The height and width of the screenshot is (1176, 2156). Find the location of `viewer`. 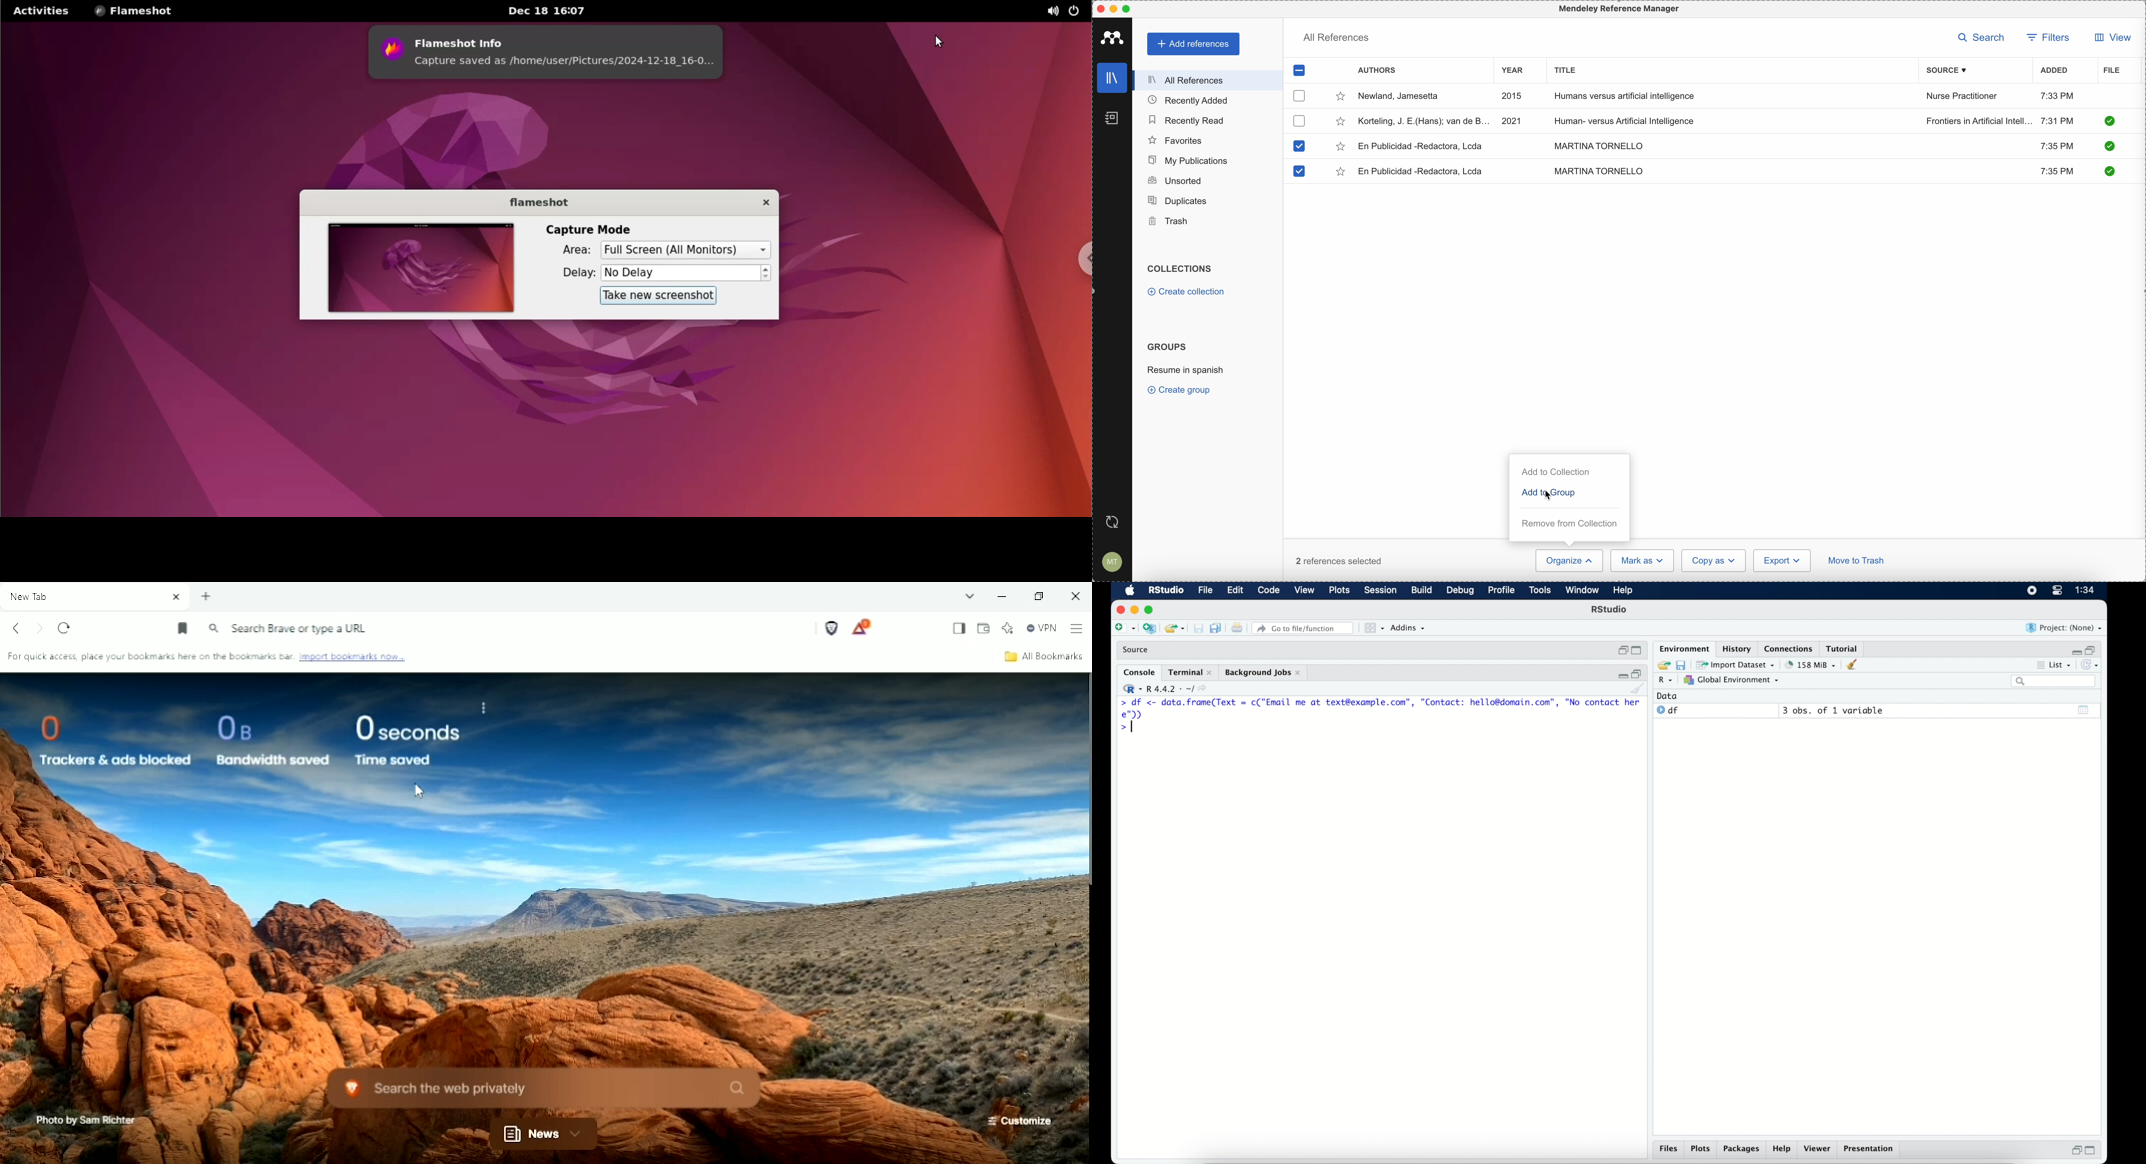

viewer is located at coordinates (1819, 1149).